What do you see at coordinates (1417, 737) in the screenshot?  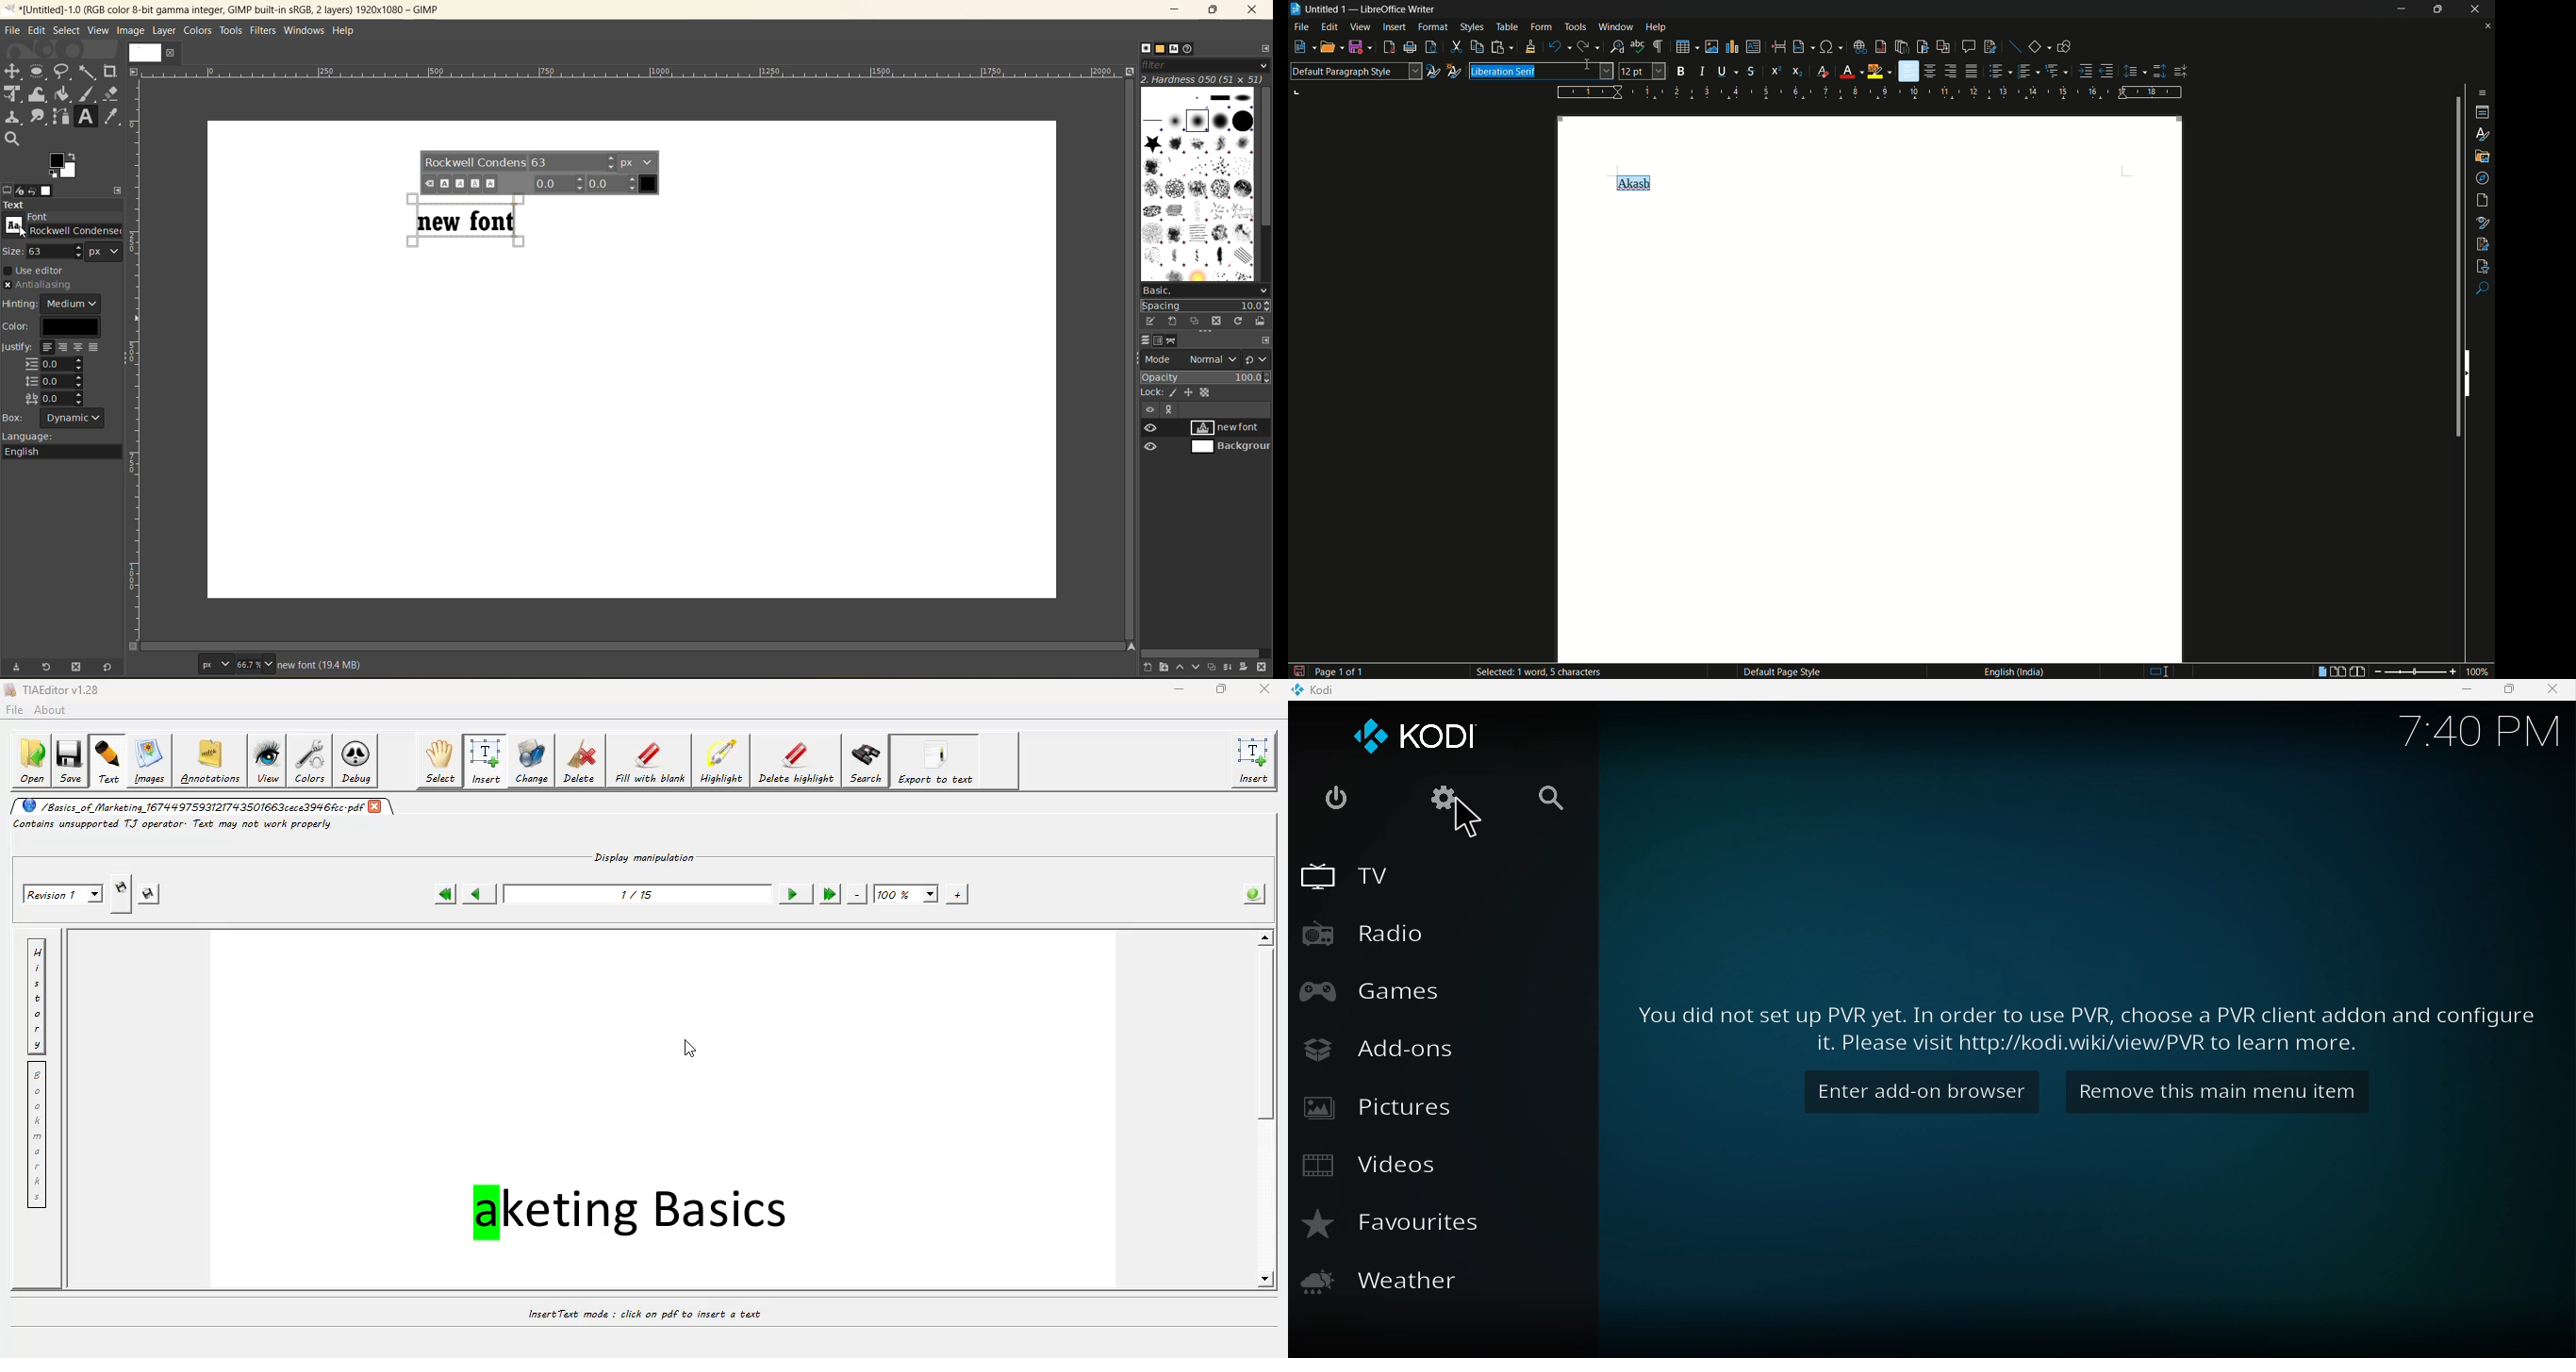 I see `Kodi icon` at bounding box center [1417, 737].